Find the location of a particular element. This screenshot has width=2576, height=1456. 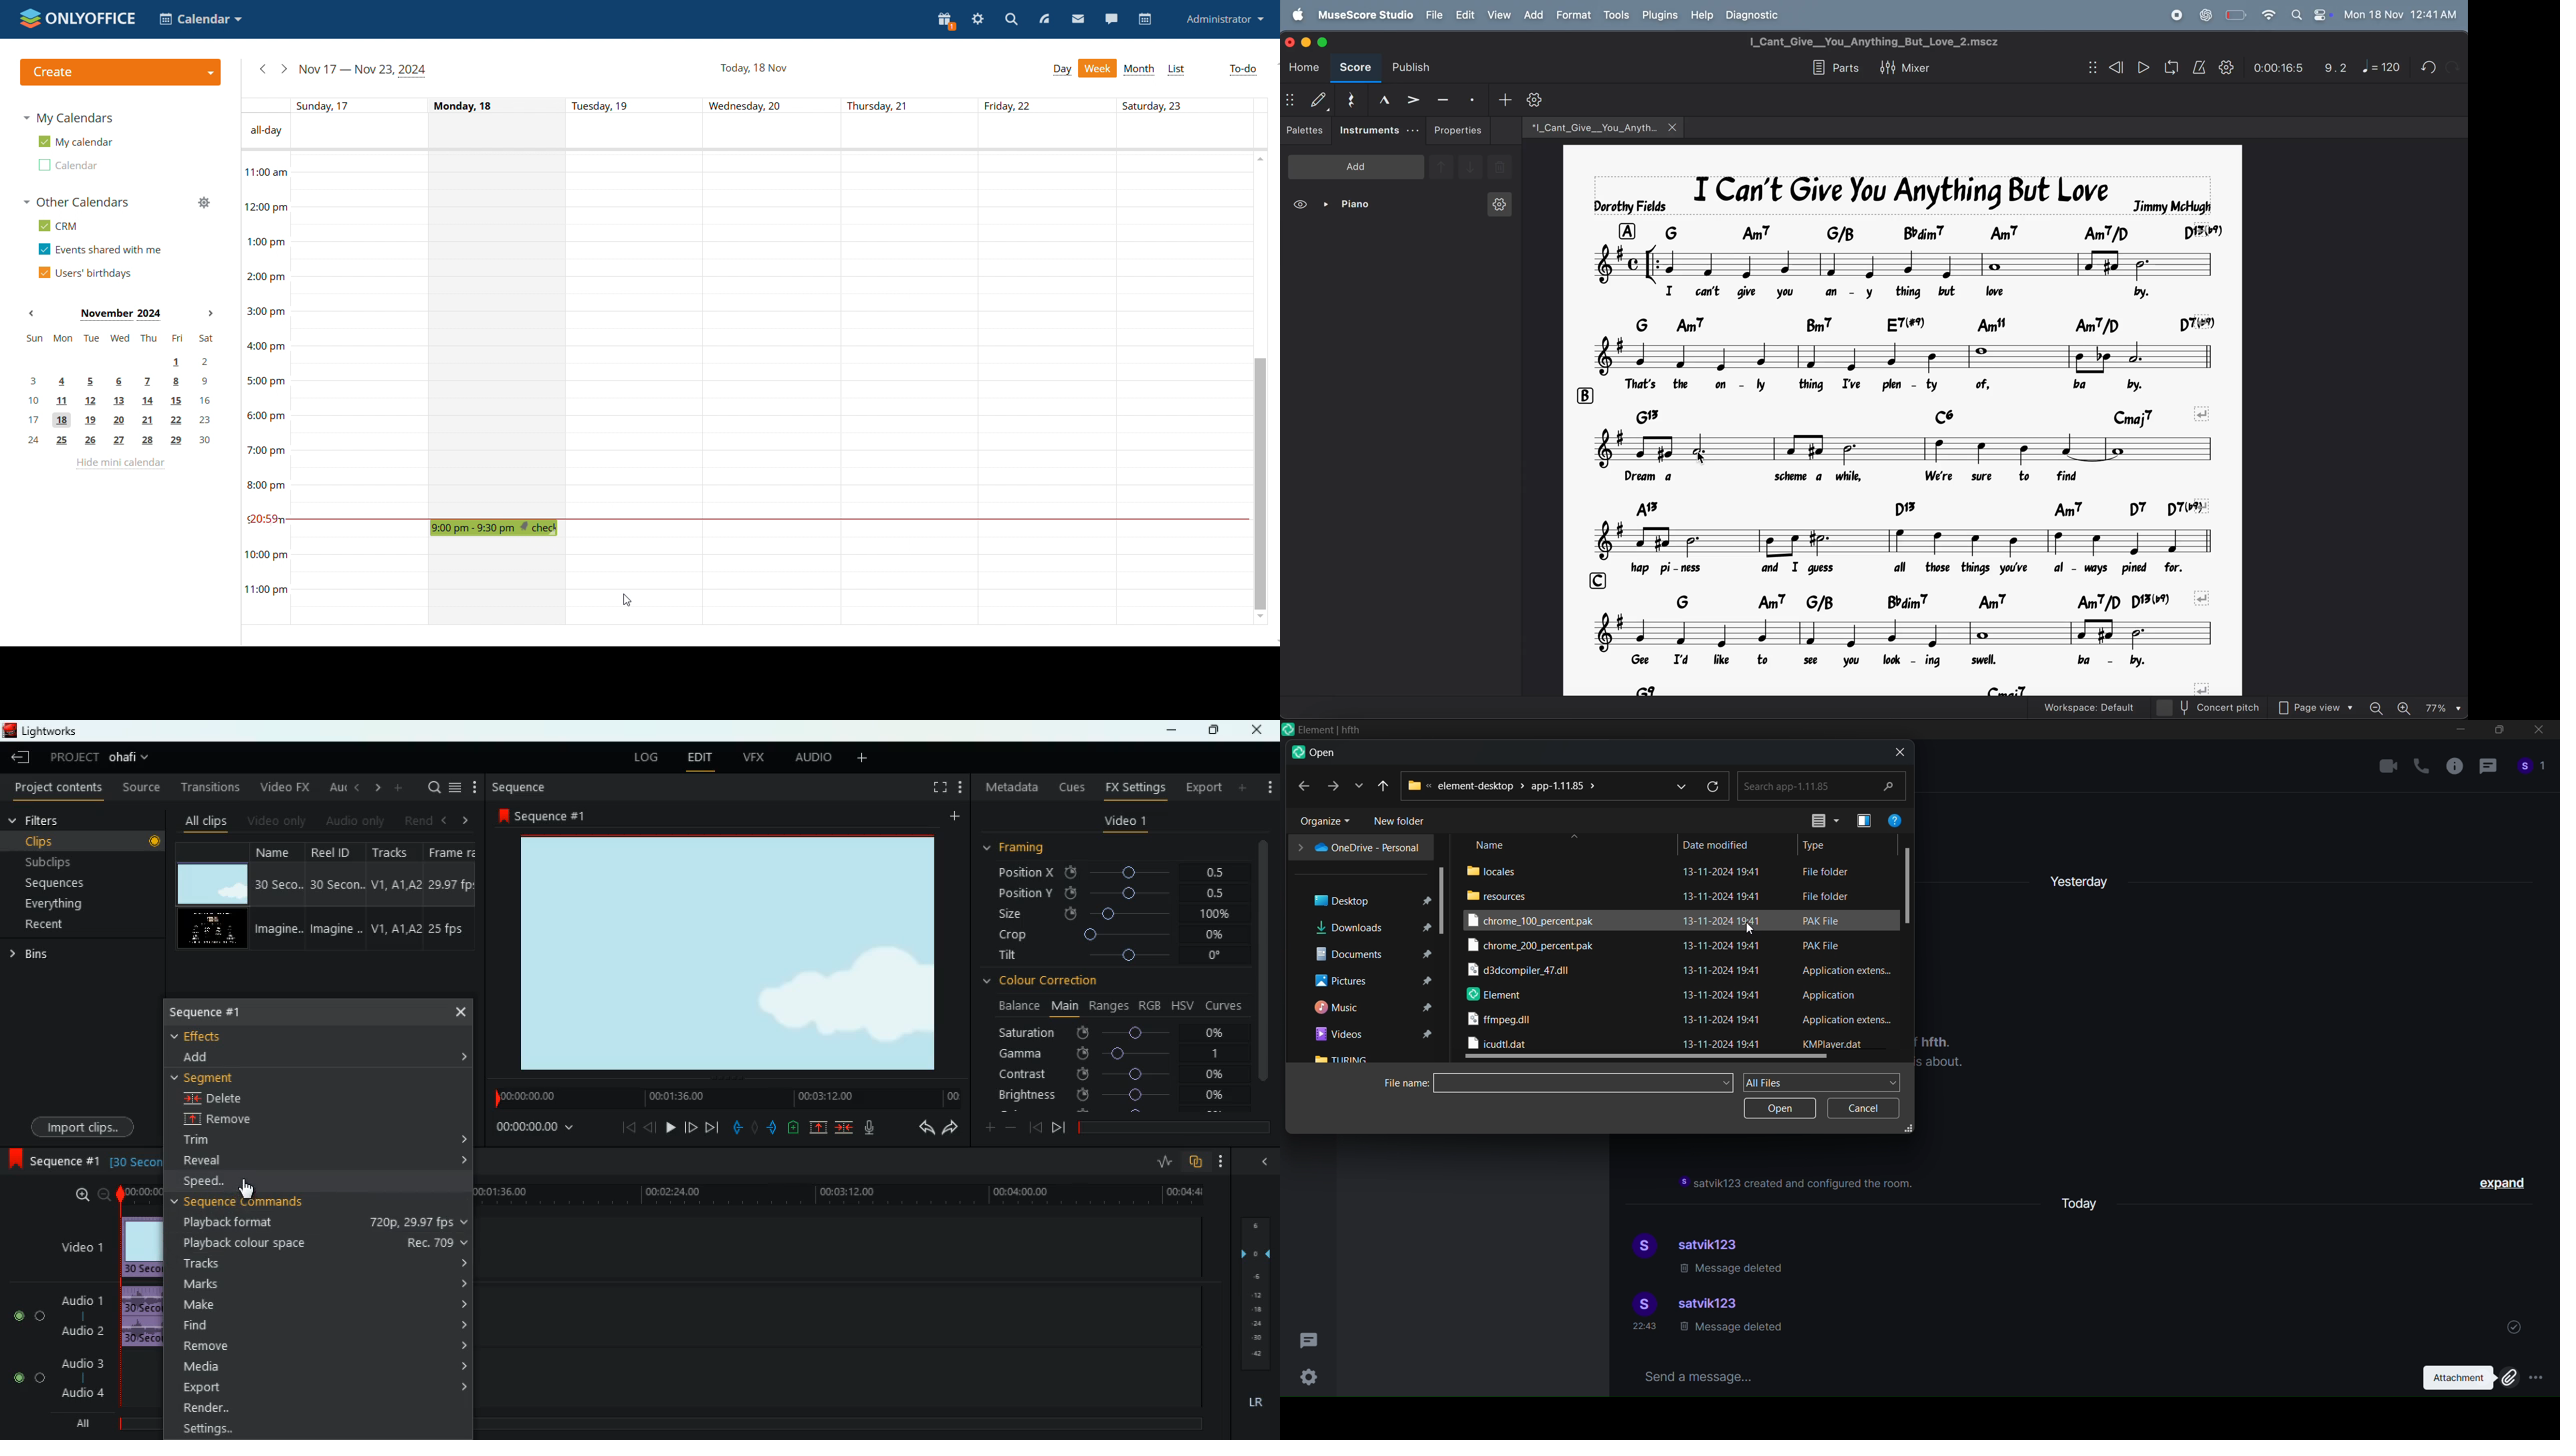

cursor is located at coordinates (627, 601).